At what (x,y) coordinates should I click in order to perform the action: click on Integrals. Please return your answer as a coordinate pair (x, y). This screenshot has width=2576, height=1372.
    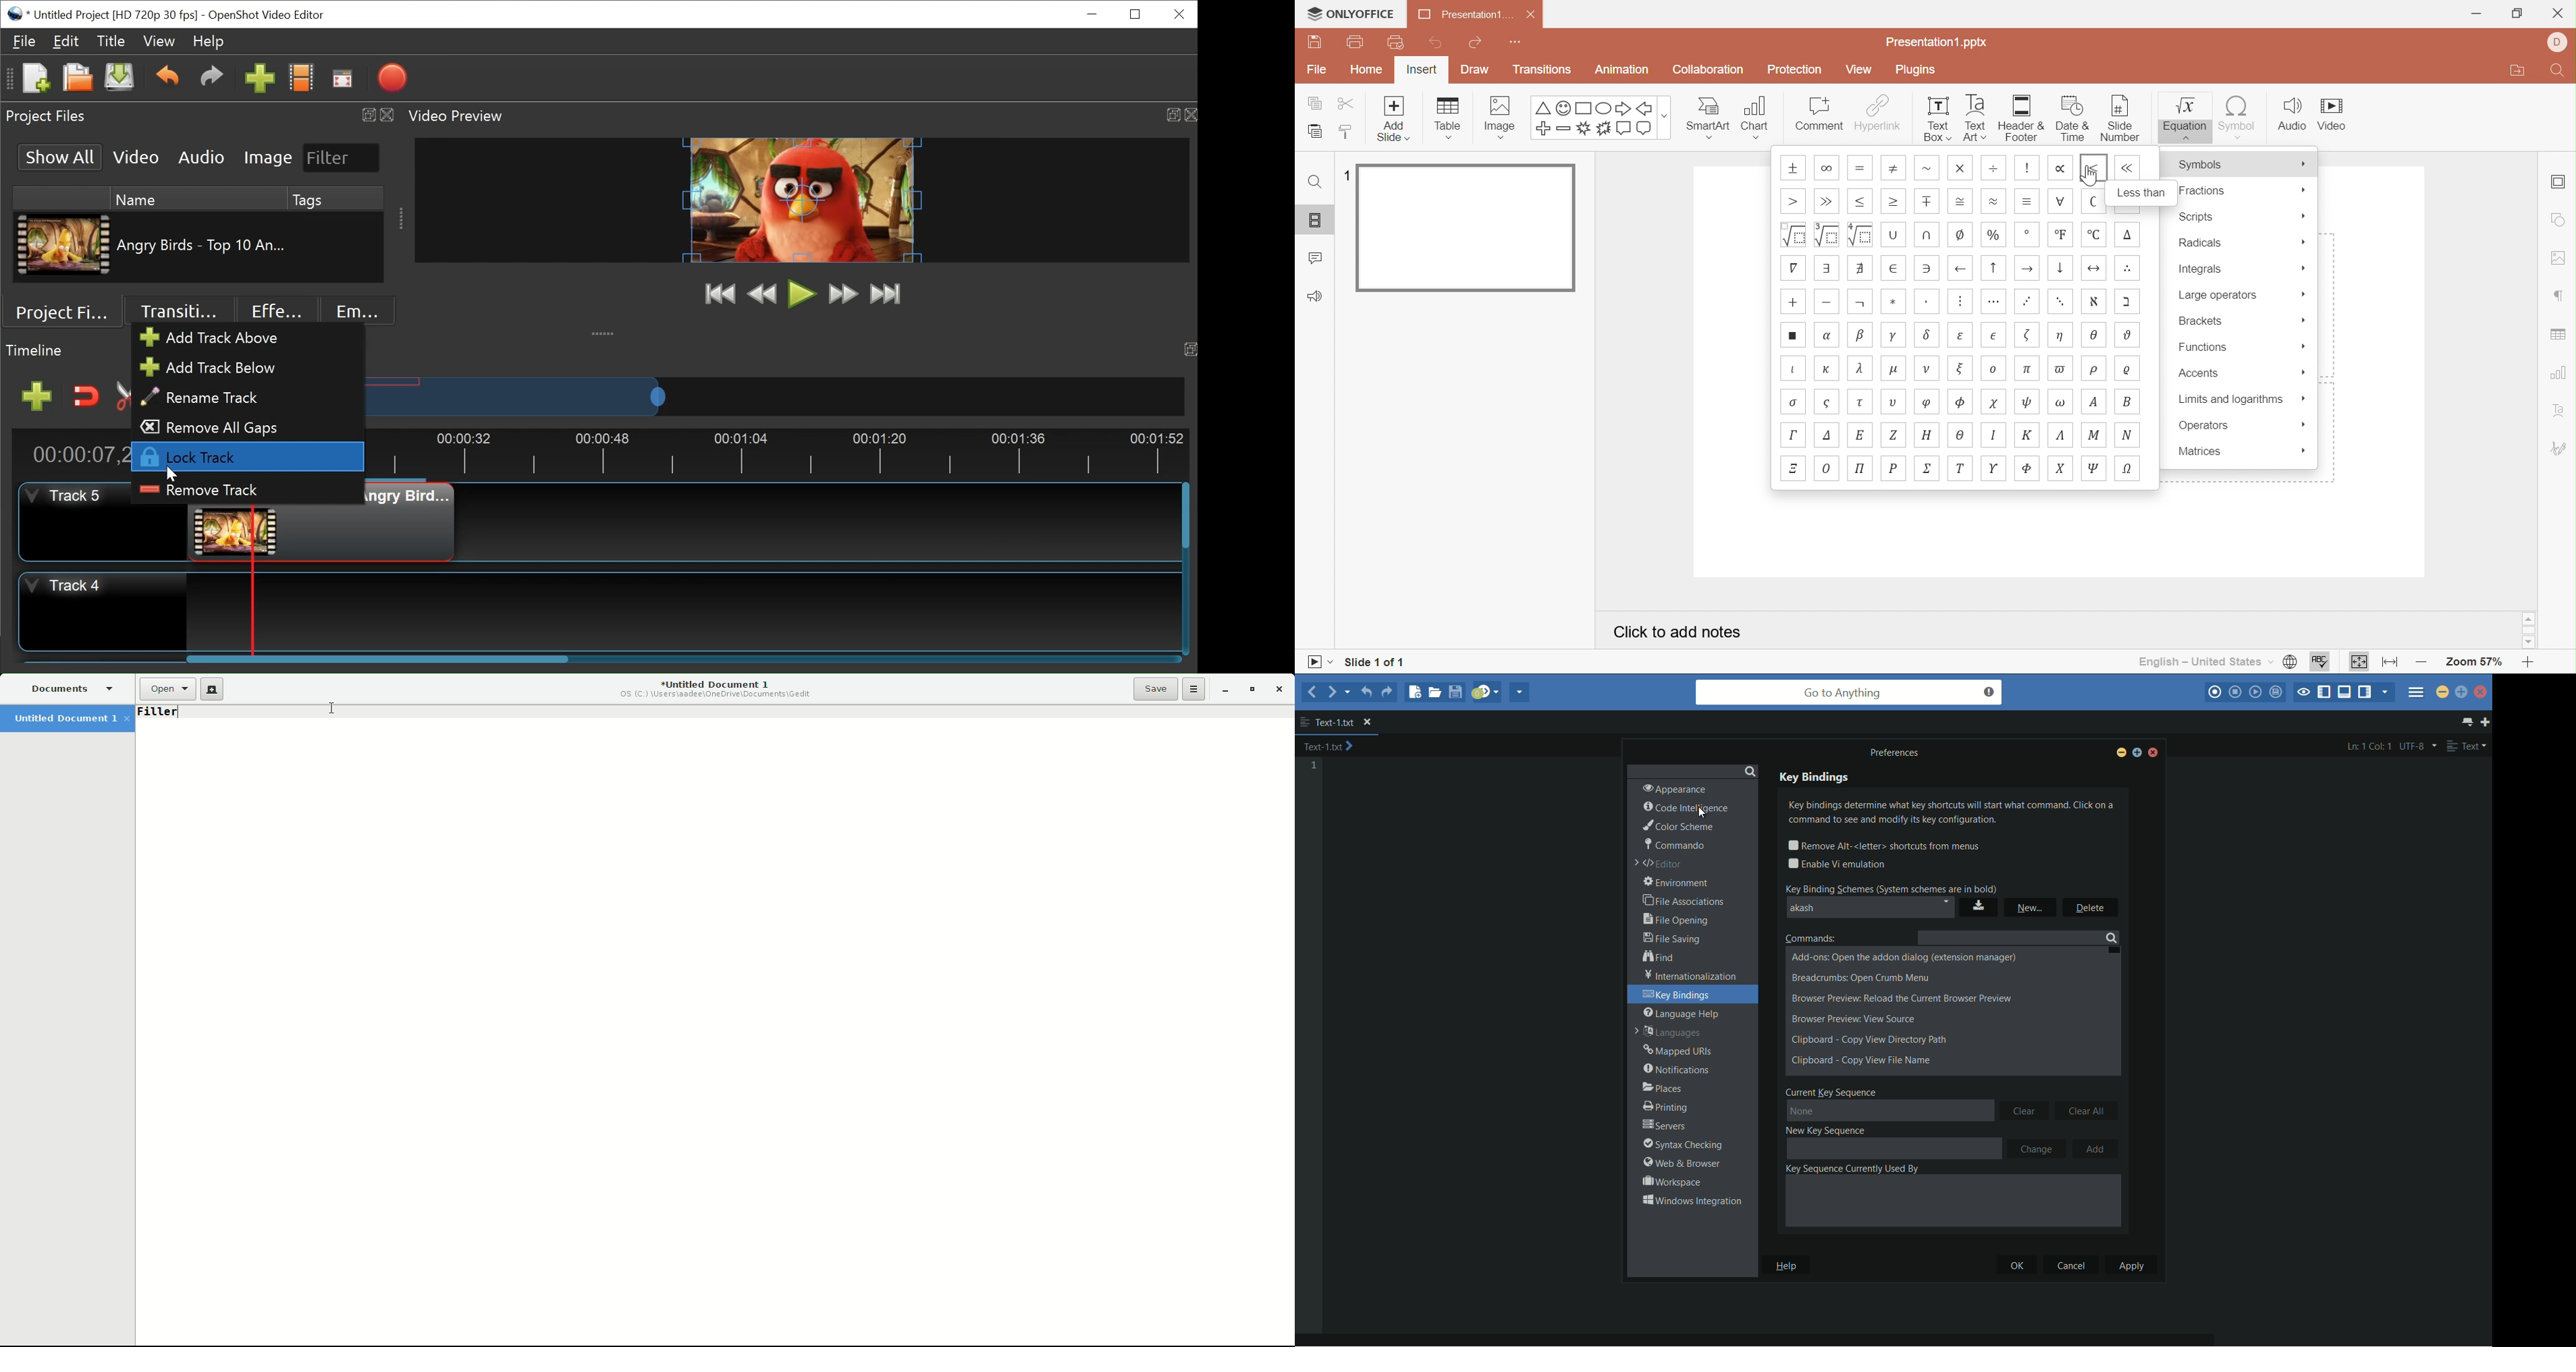
    Looking at the image, I should click on (2242, 266).